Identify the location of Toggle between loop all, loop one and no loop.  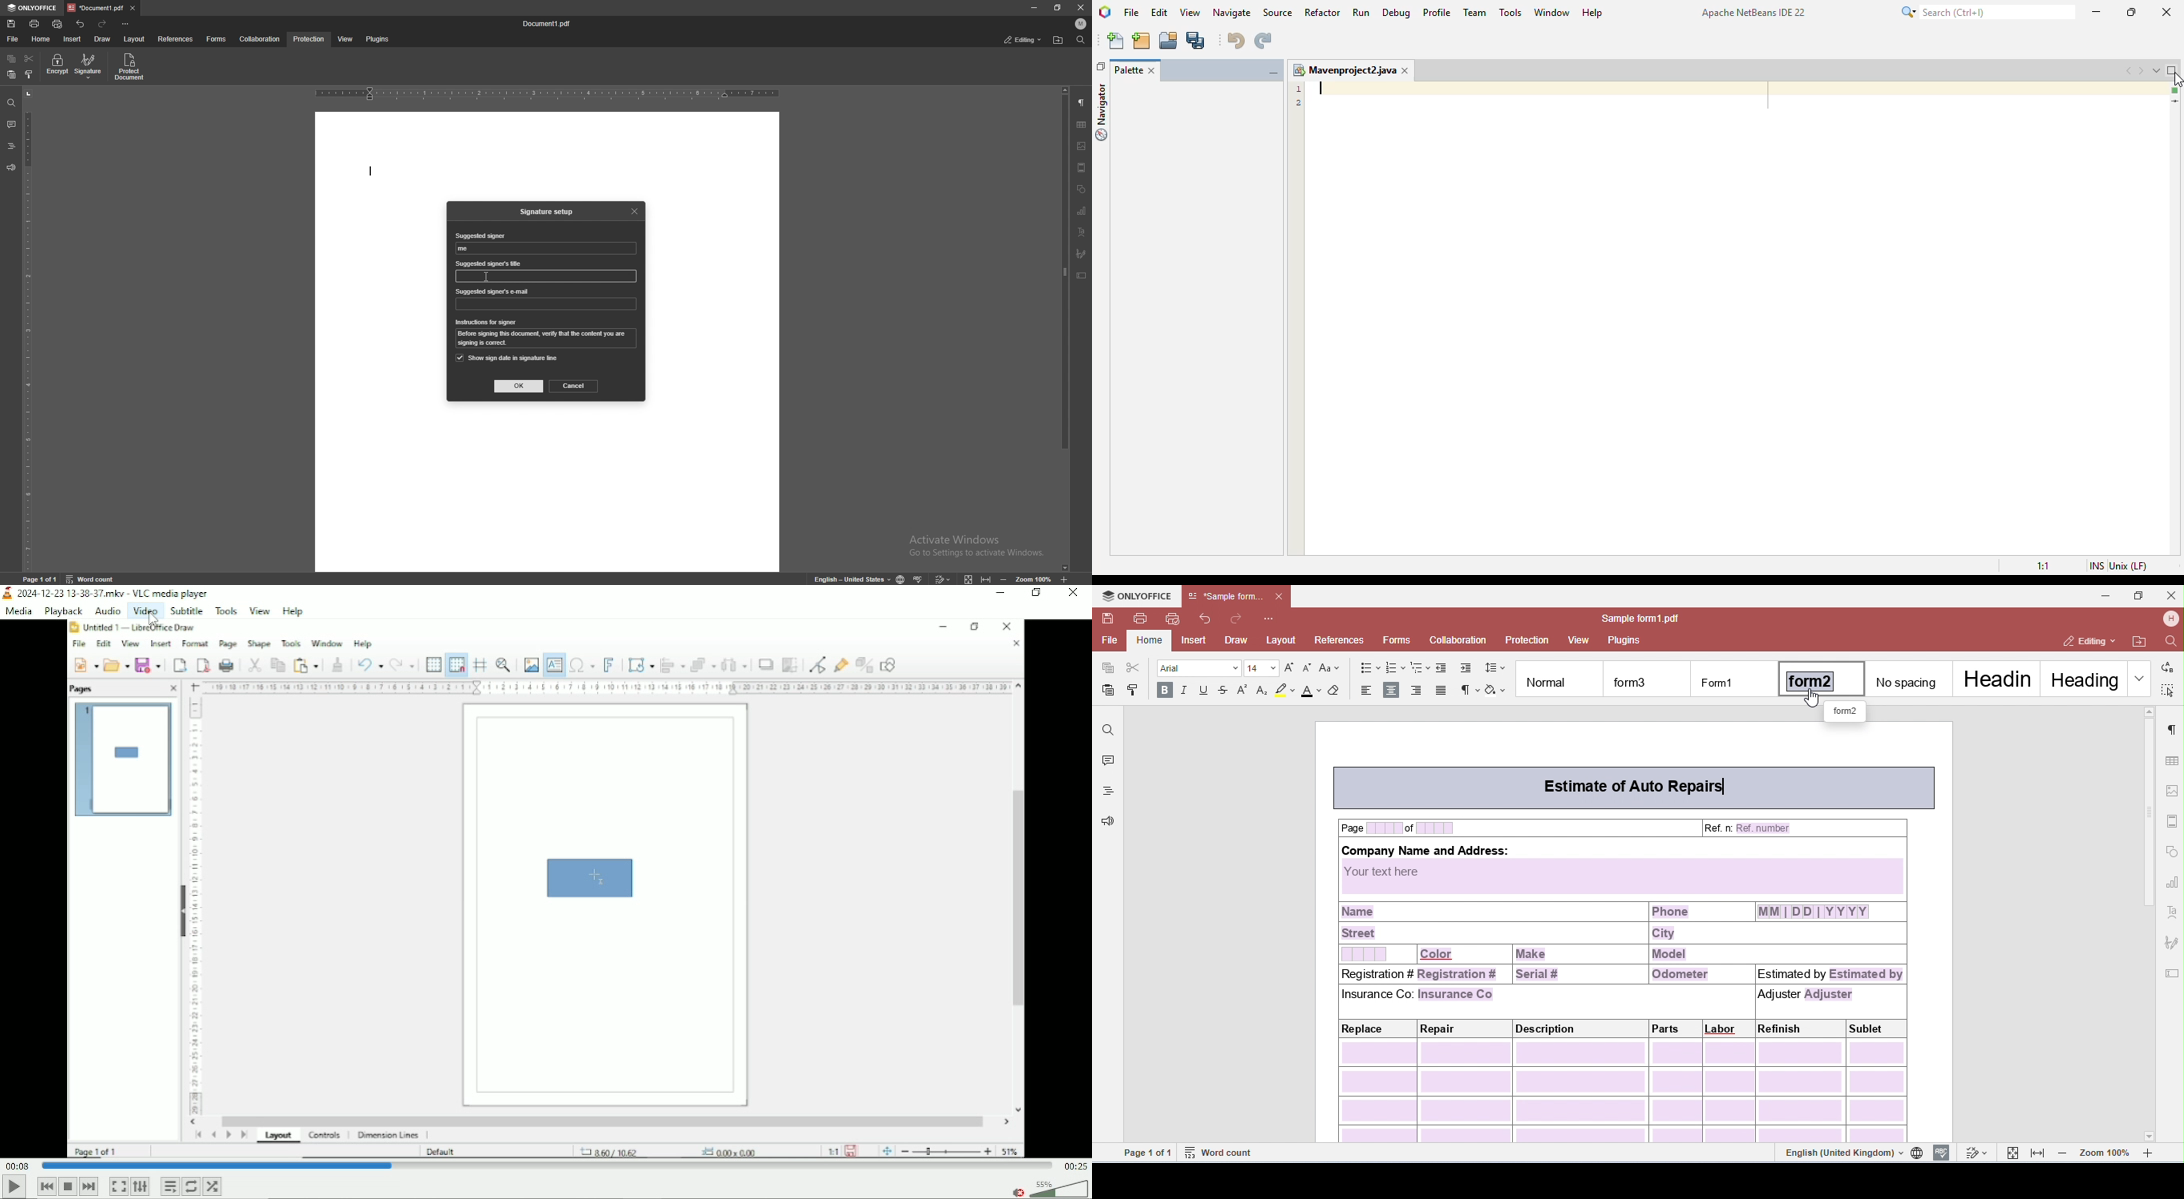
(190, 1187).